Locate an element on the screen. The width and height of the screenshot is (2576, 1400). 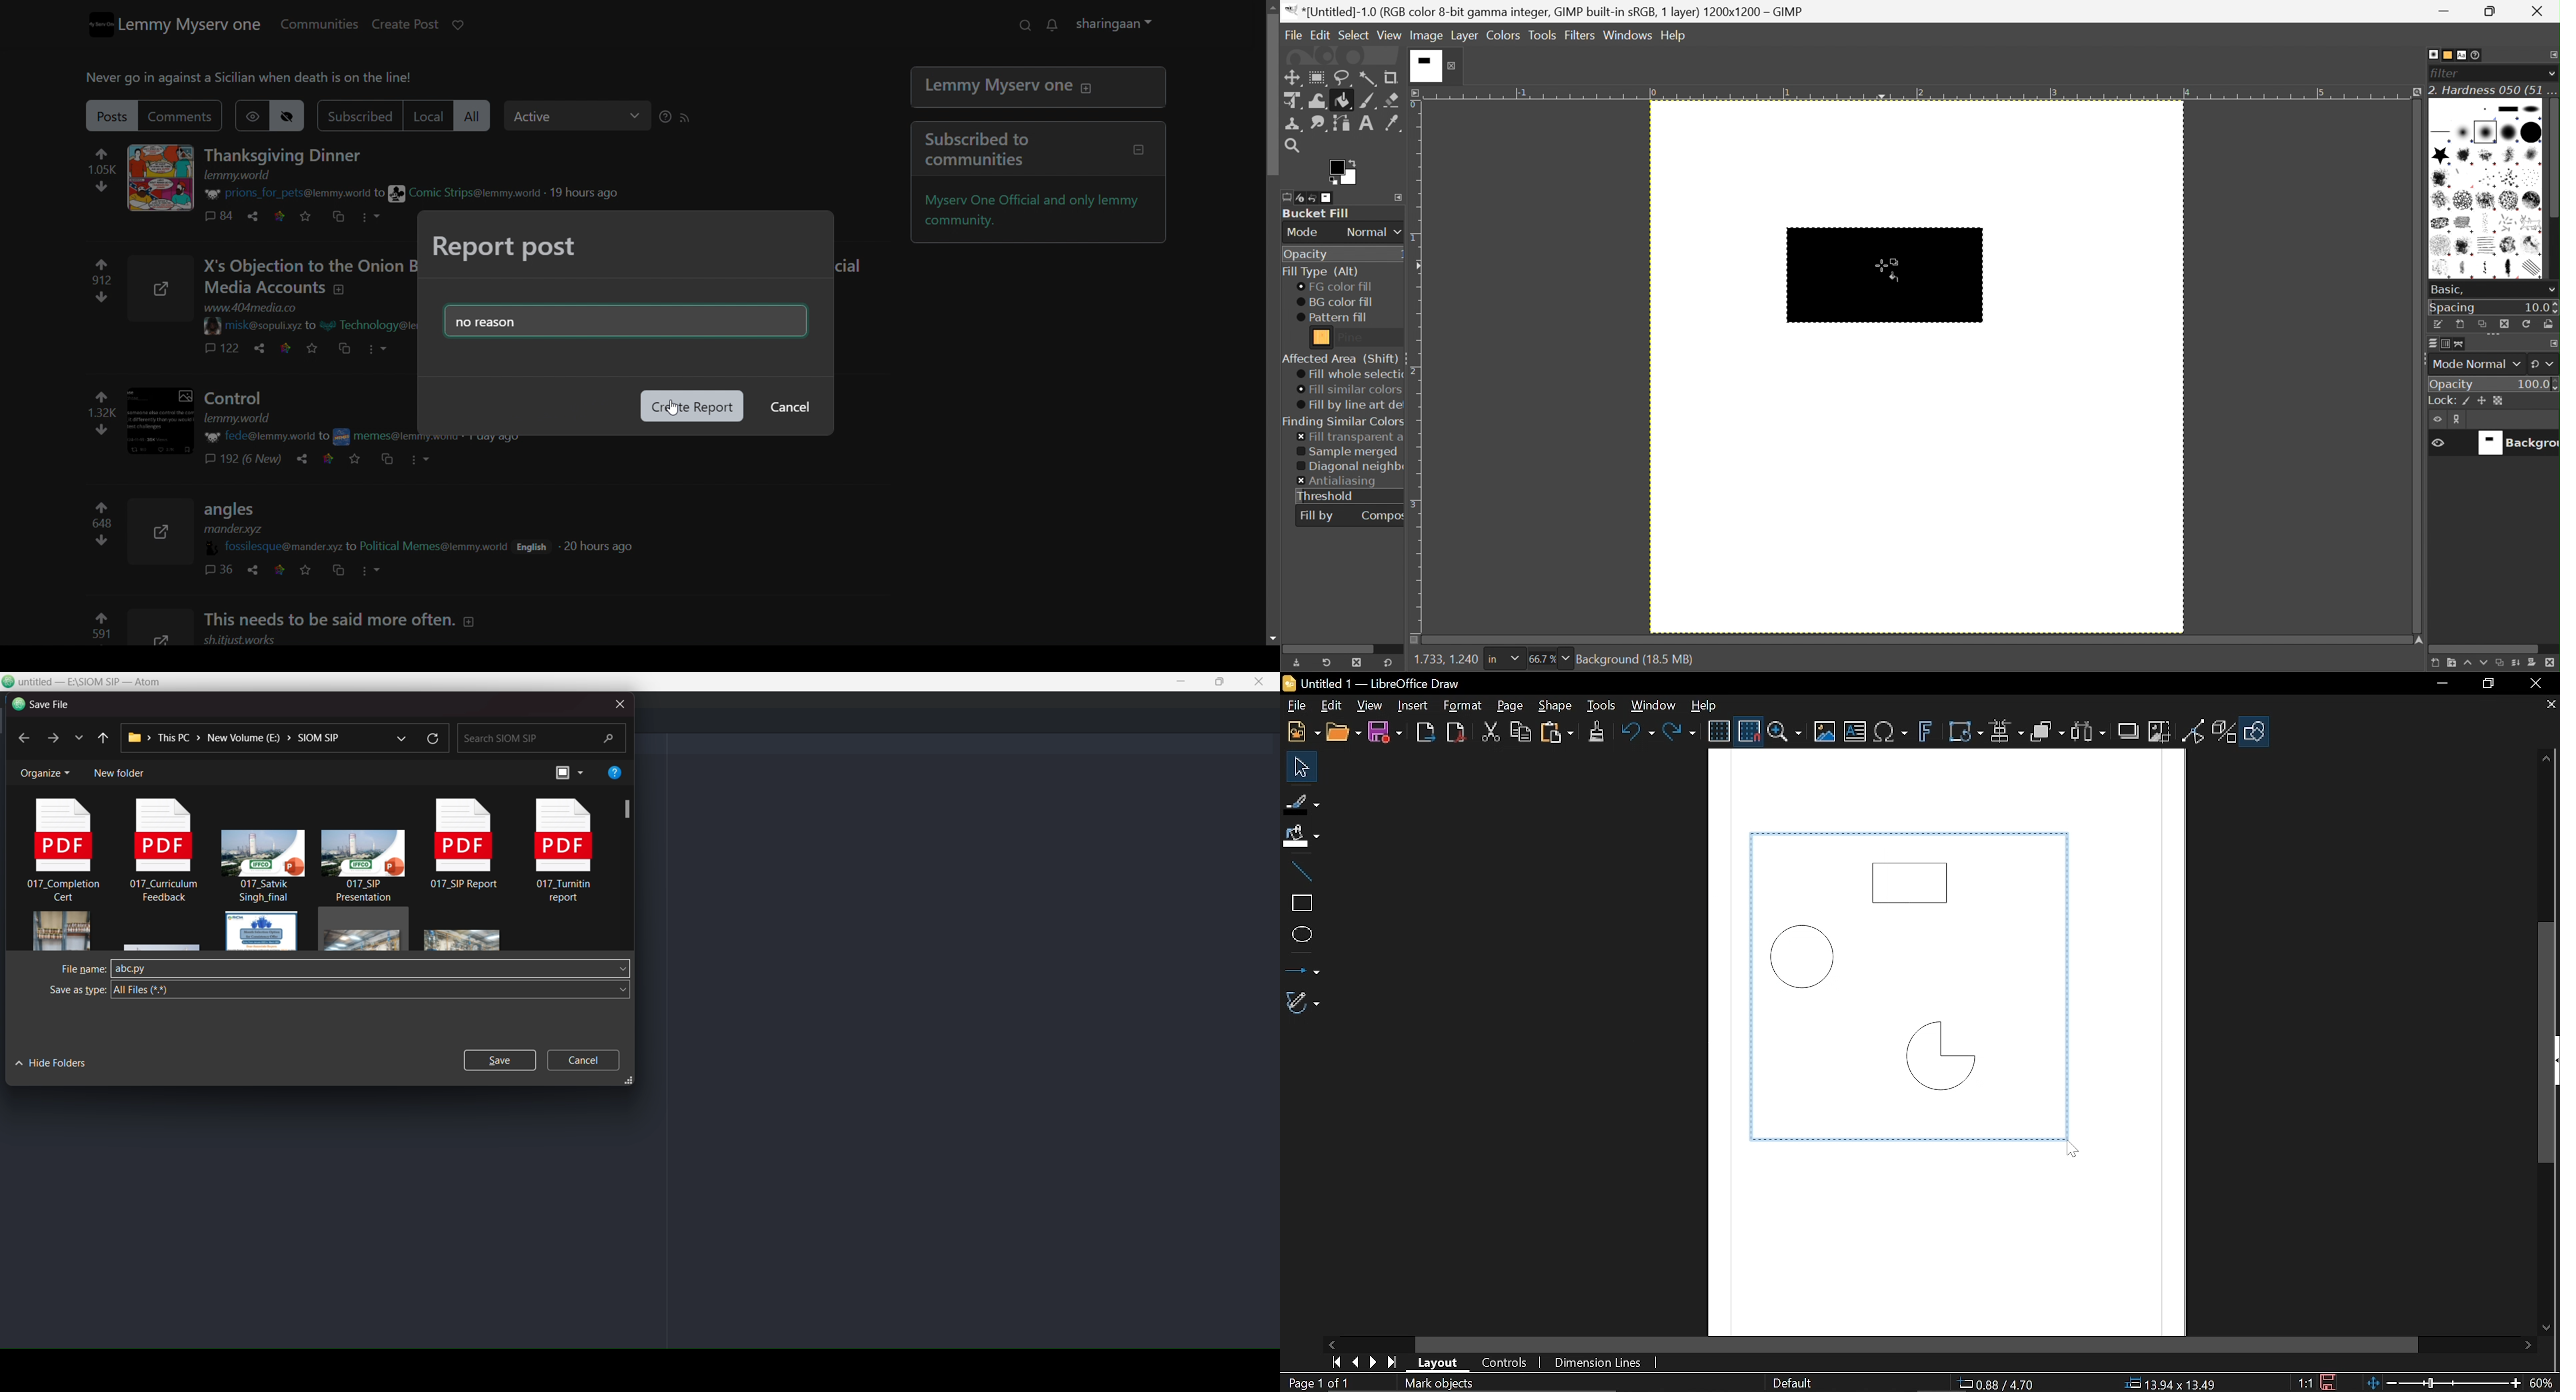
Select is located at coordinates (1299, 767).